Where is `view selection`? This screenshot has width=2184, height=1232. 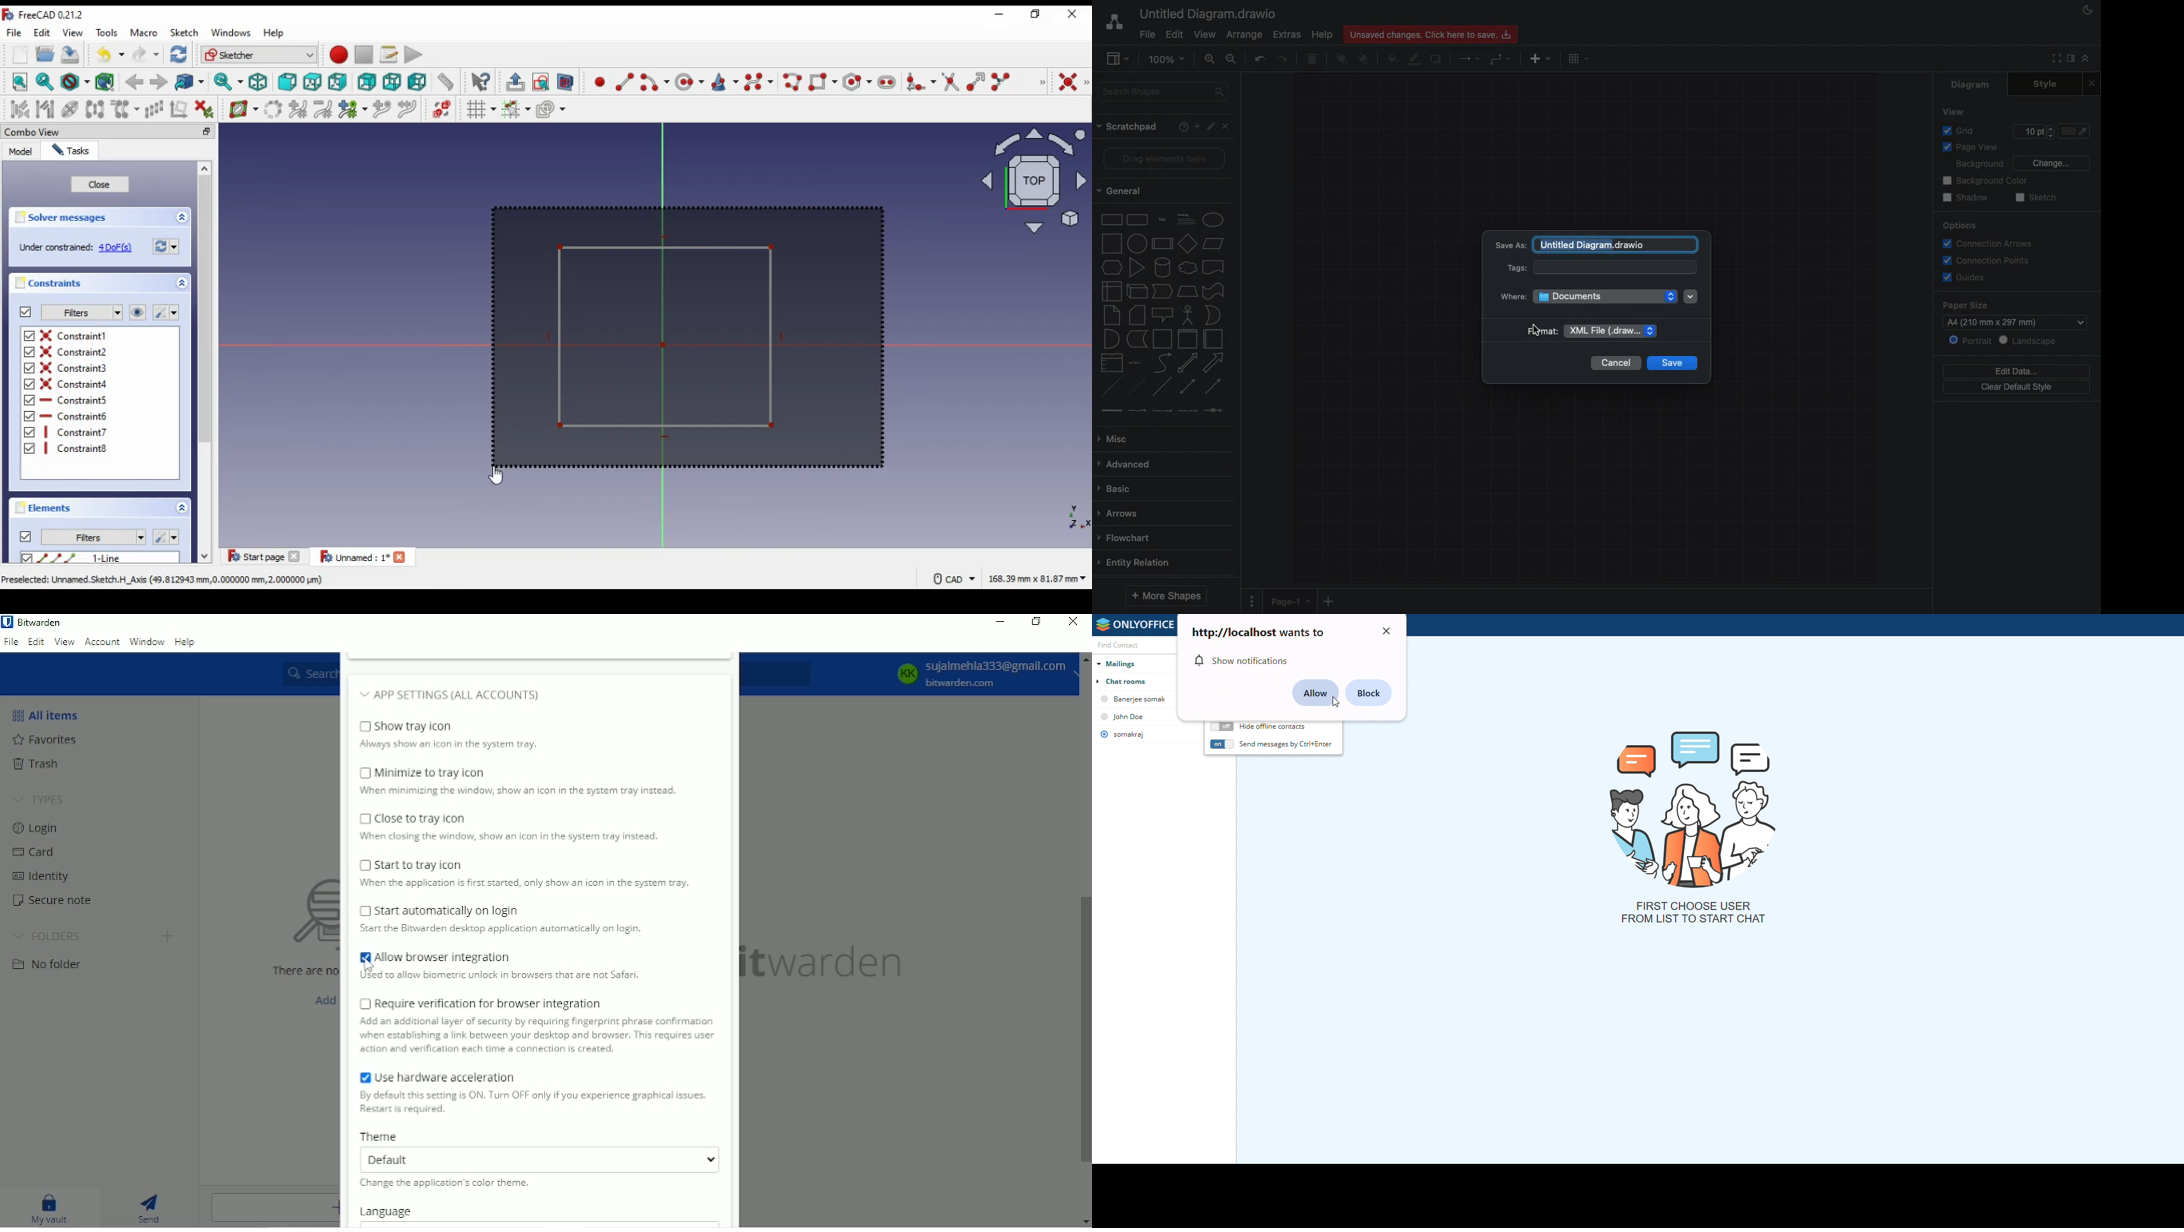 view selection is located at coordinates (565, 82).